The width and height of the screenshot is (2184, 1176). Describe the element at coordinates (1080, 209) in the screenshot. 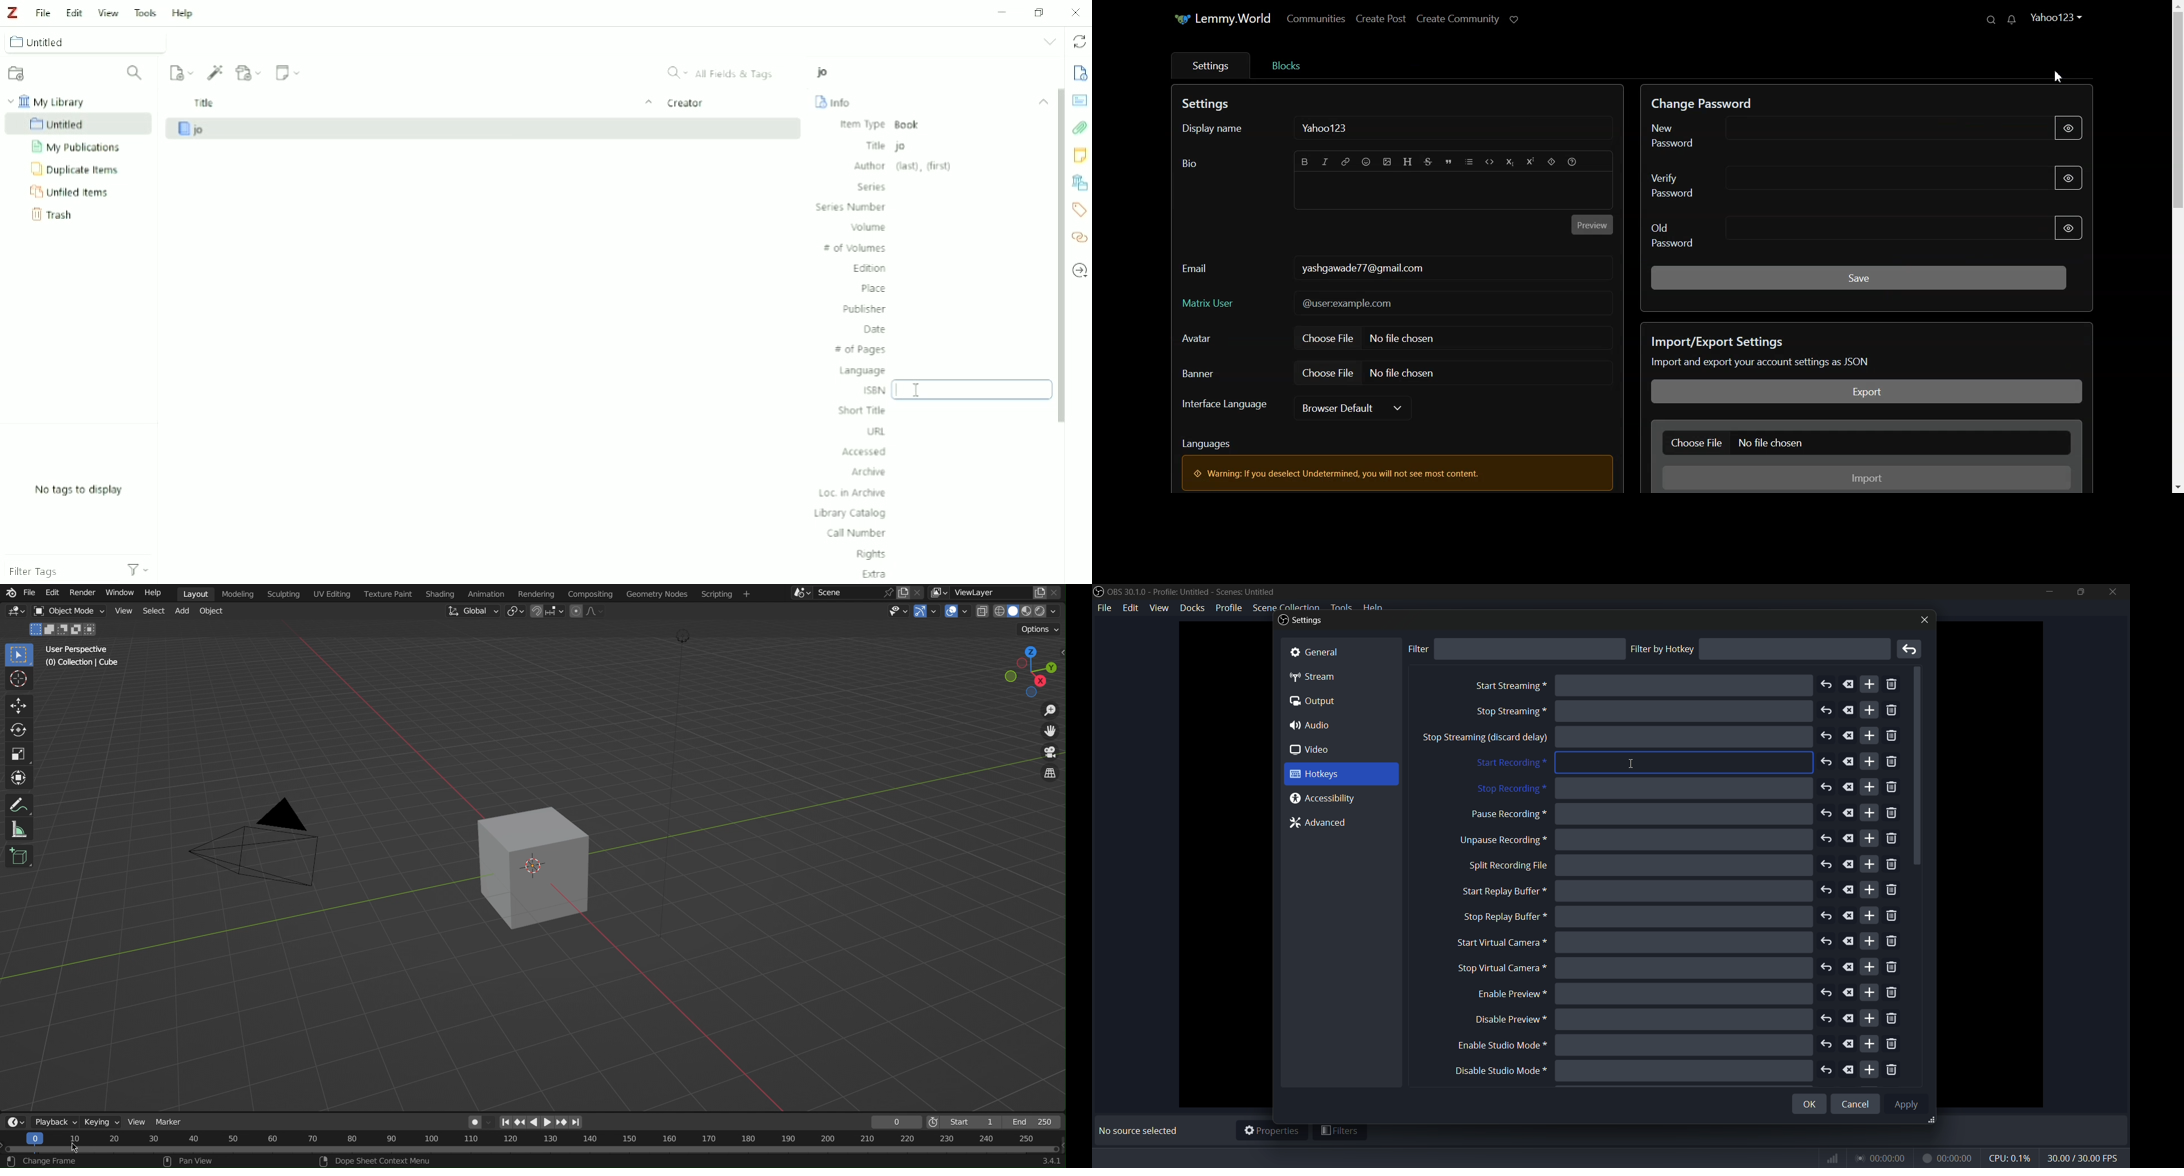

I see `Tags` at that location.